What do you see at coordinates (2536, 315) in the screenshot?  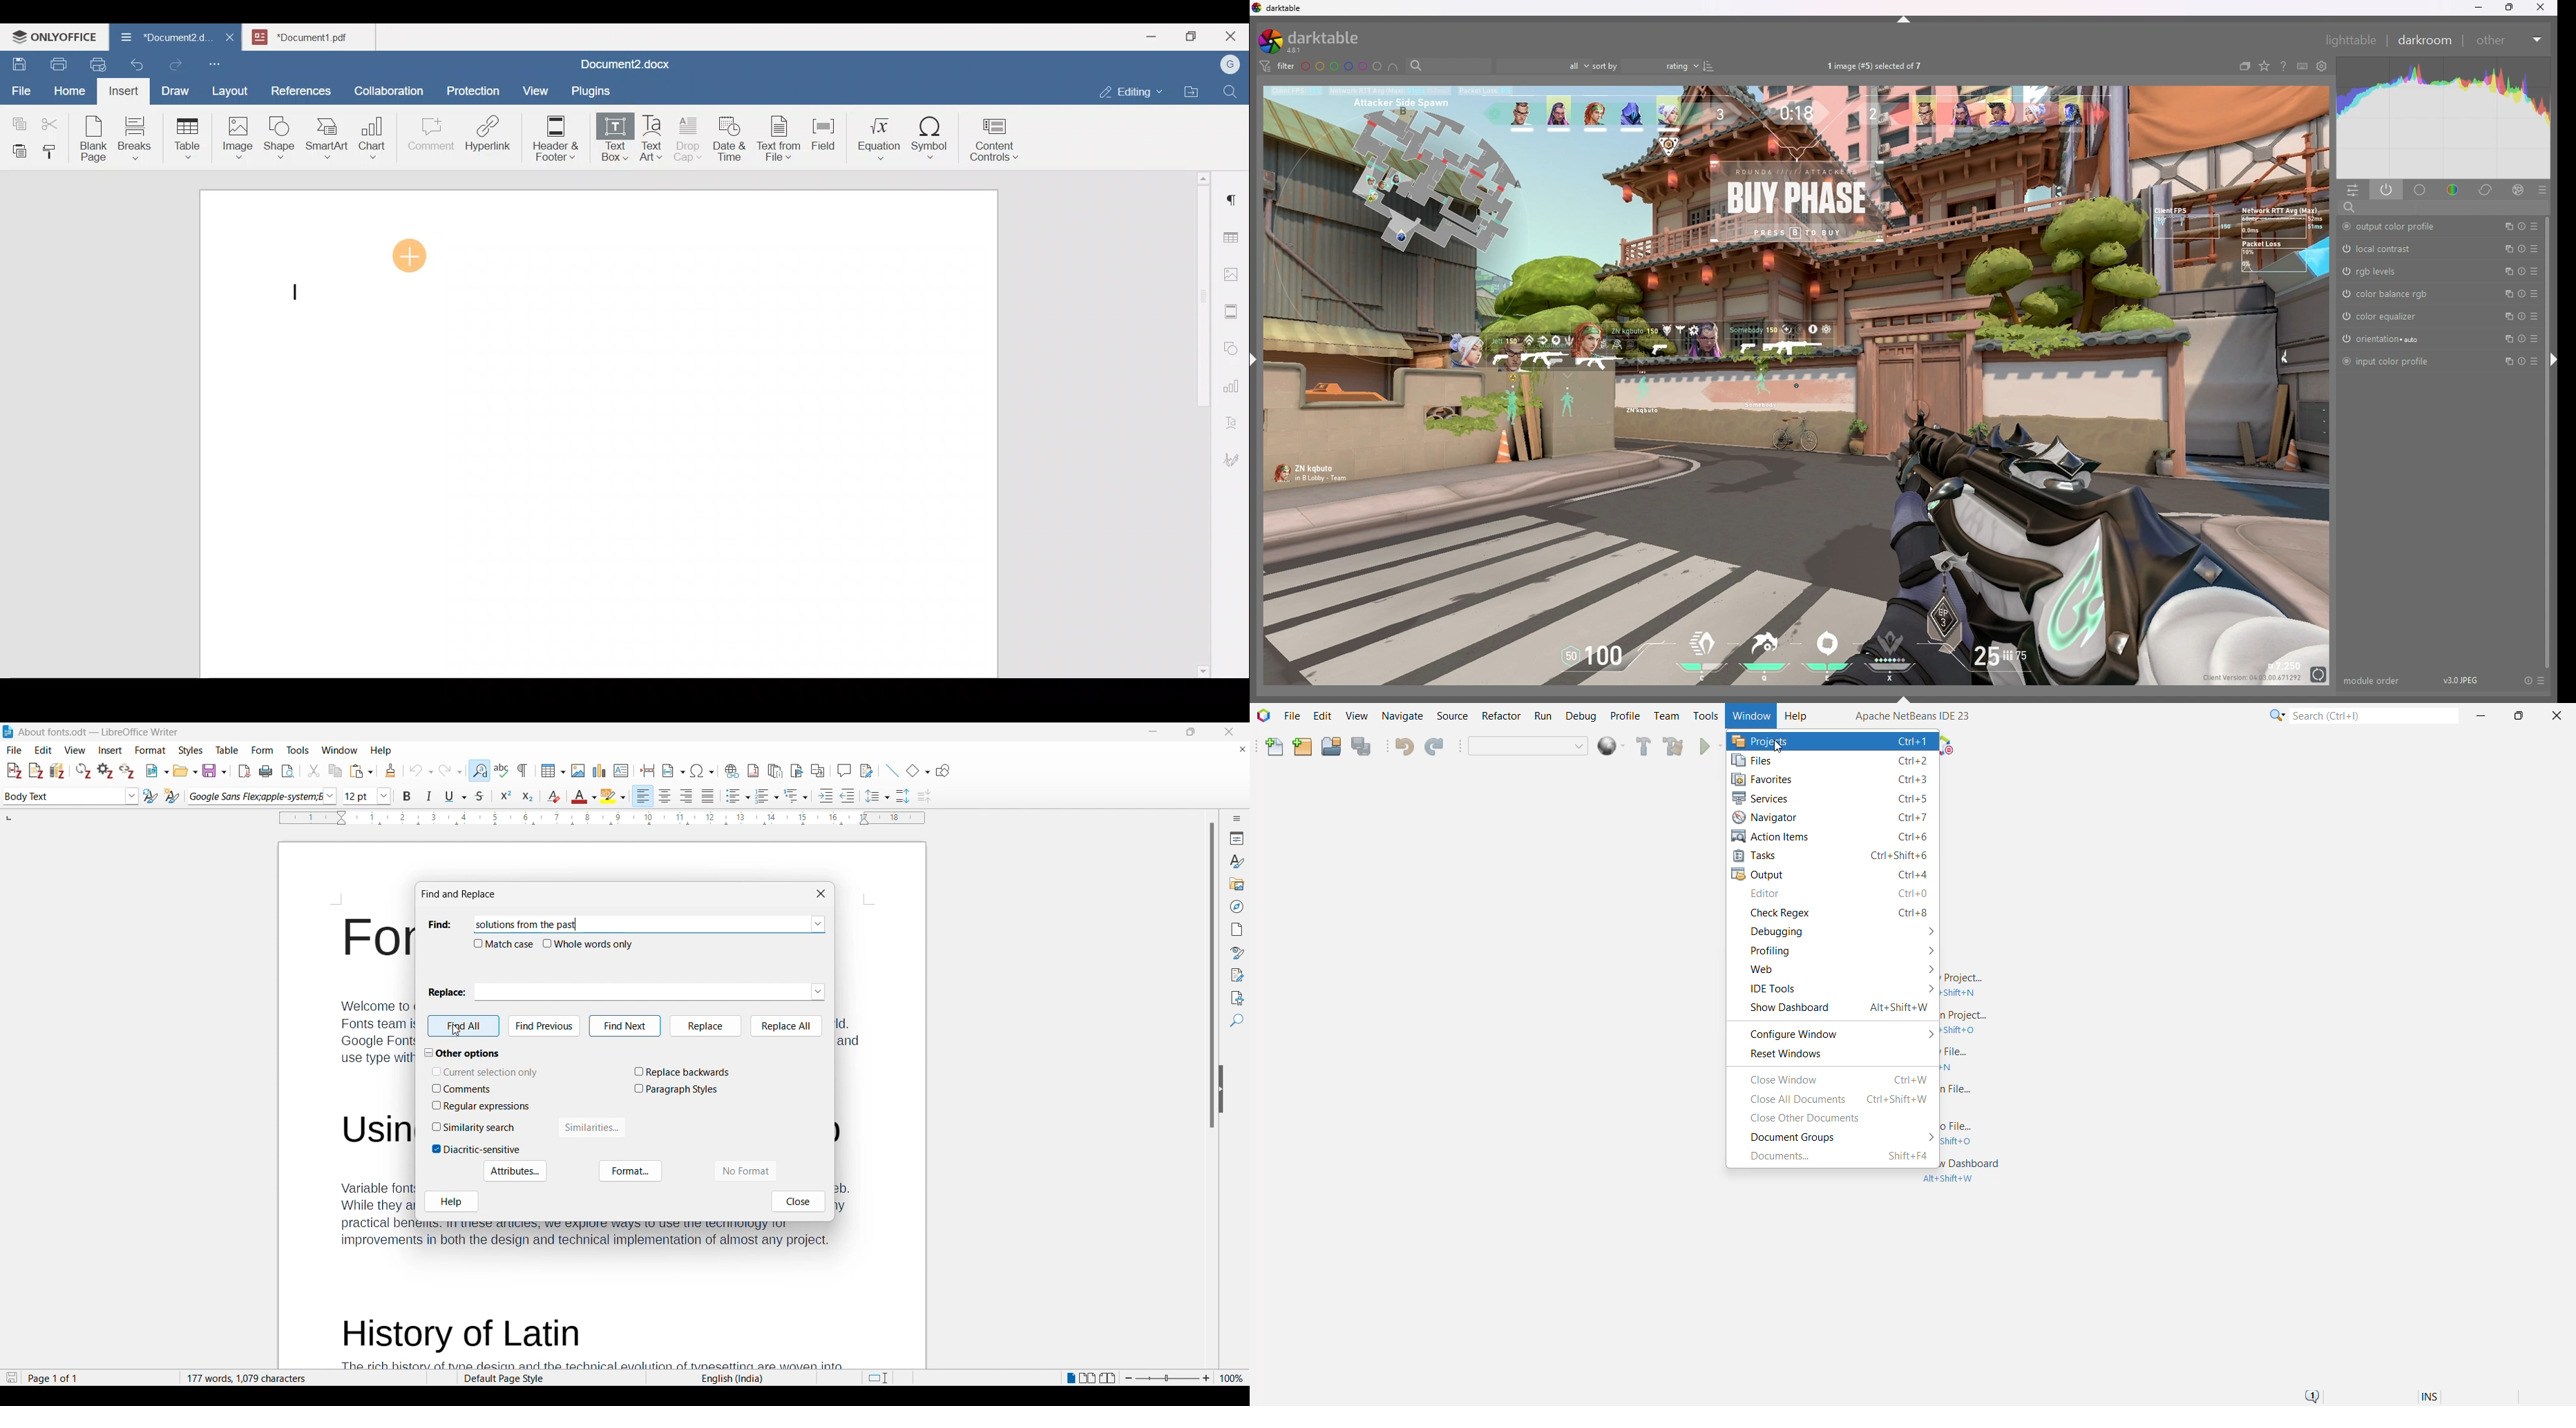 I see `presets` at bounding box center [2536, 315].